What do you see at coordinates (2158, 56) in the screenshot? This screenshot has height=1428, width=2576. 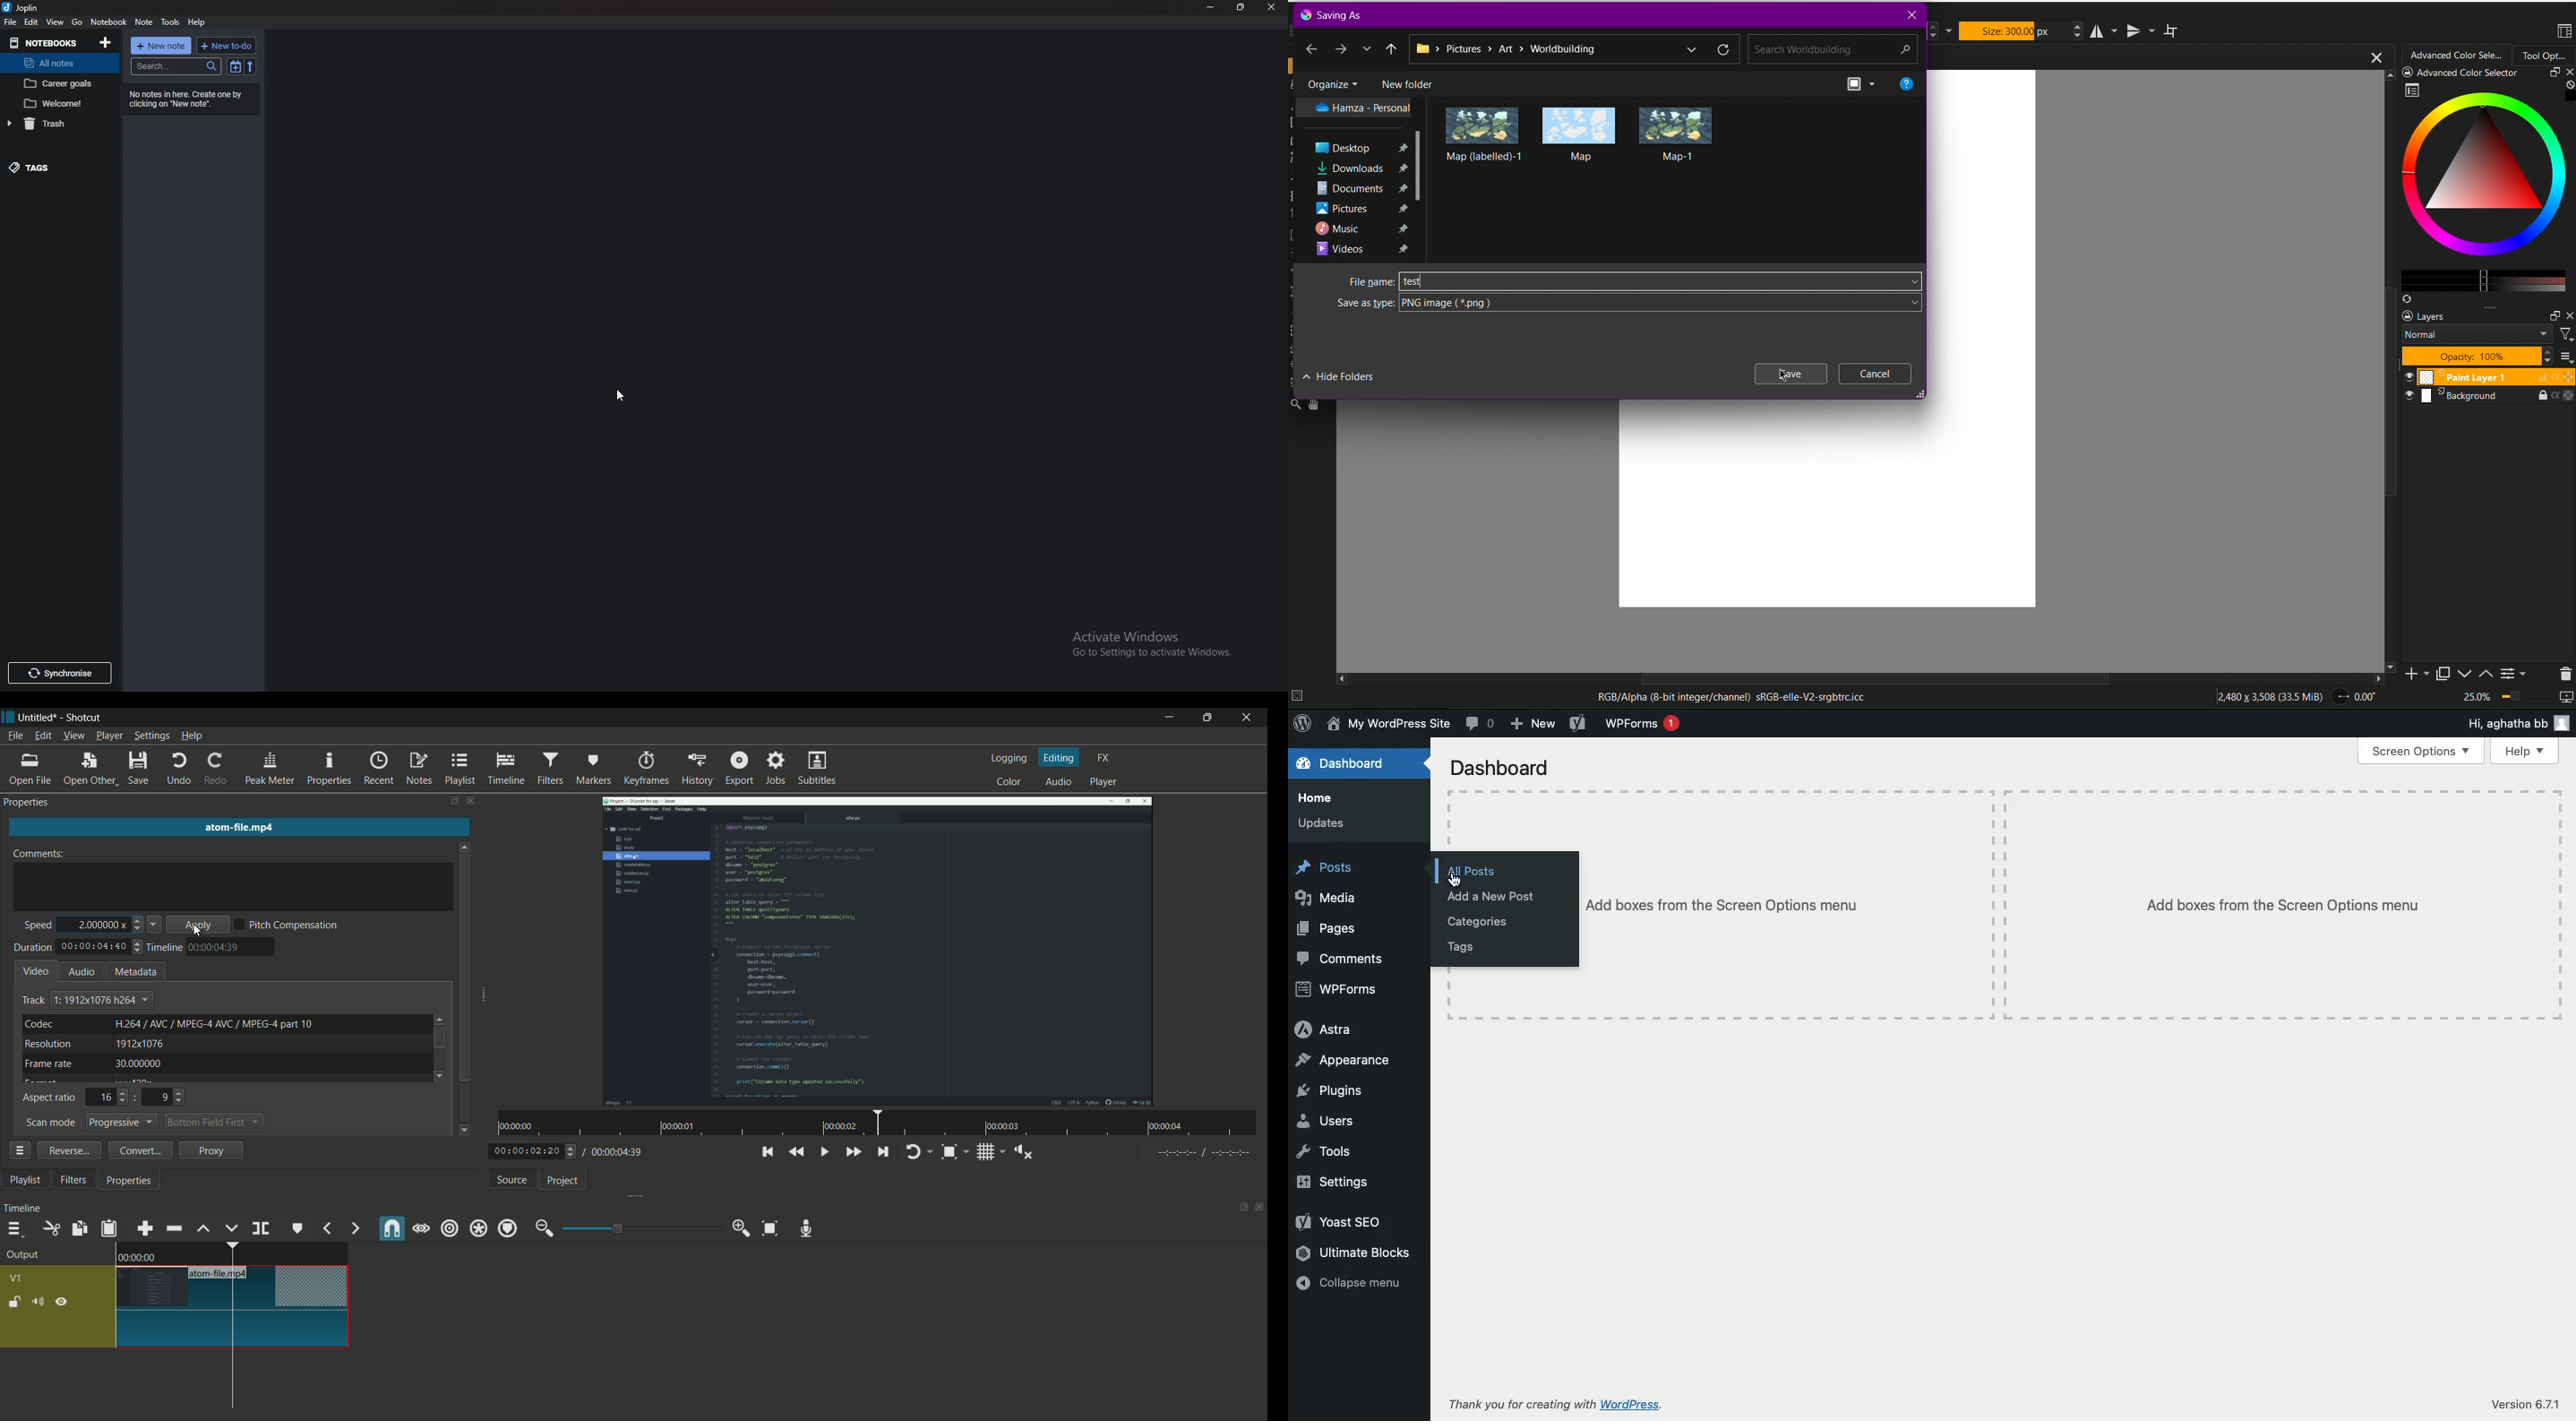 I see `Current Document` at bounding box center [2158, 56].